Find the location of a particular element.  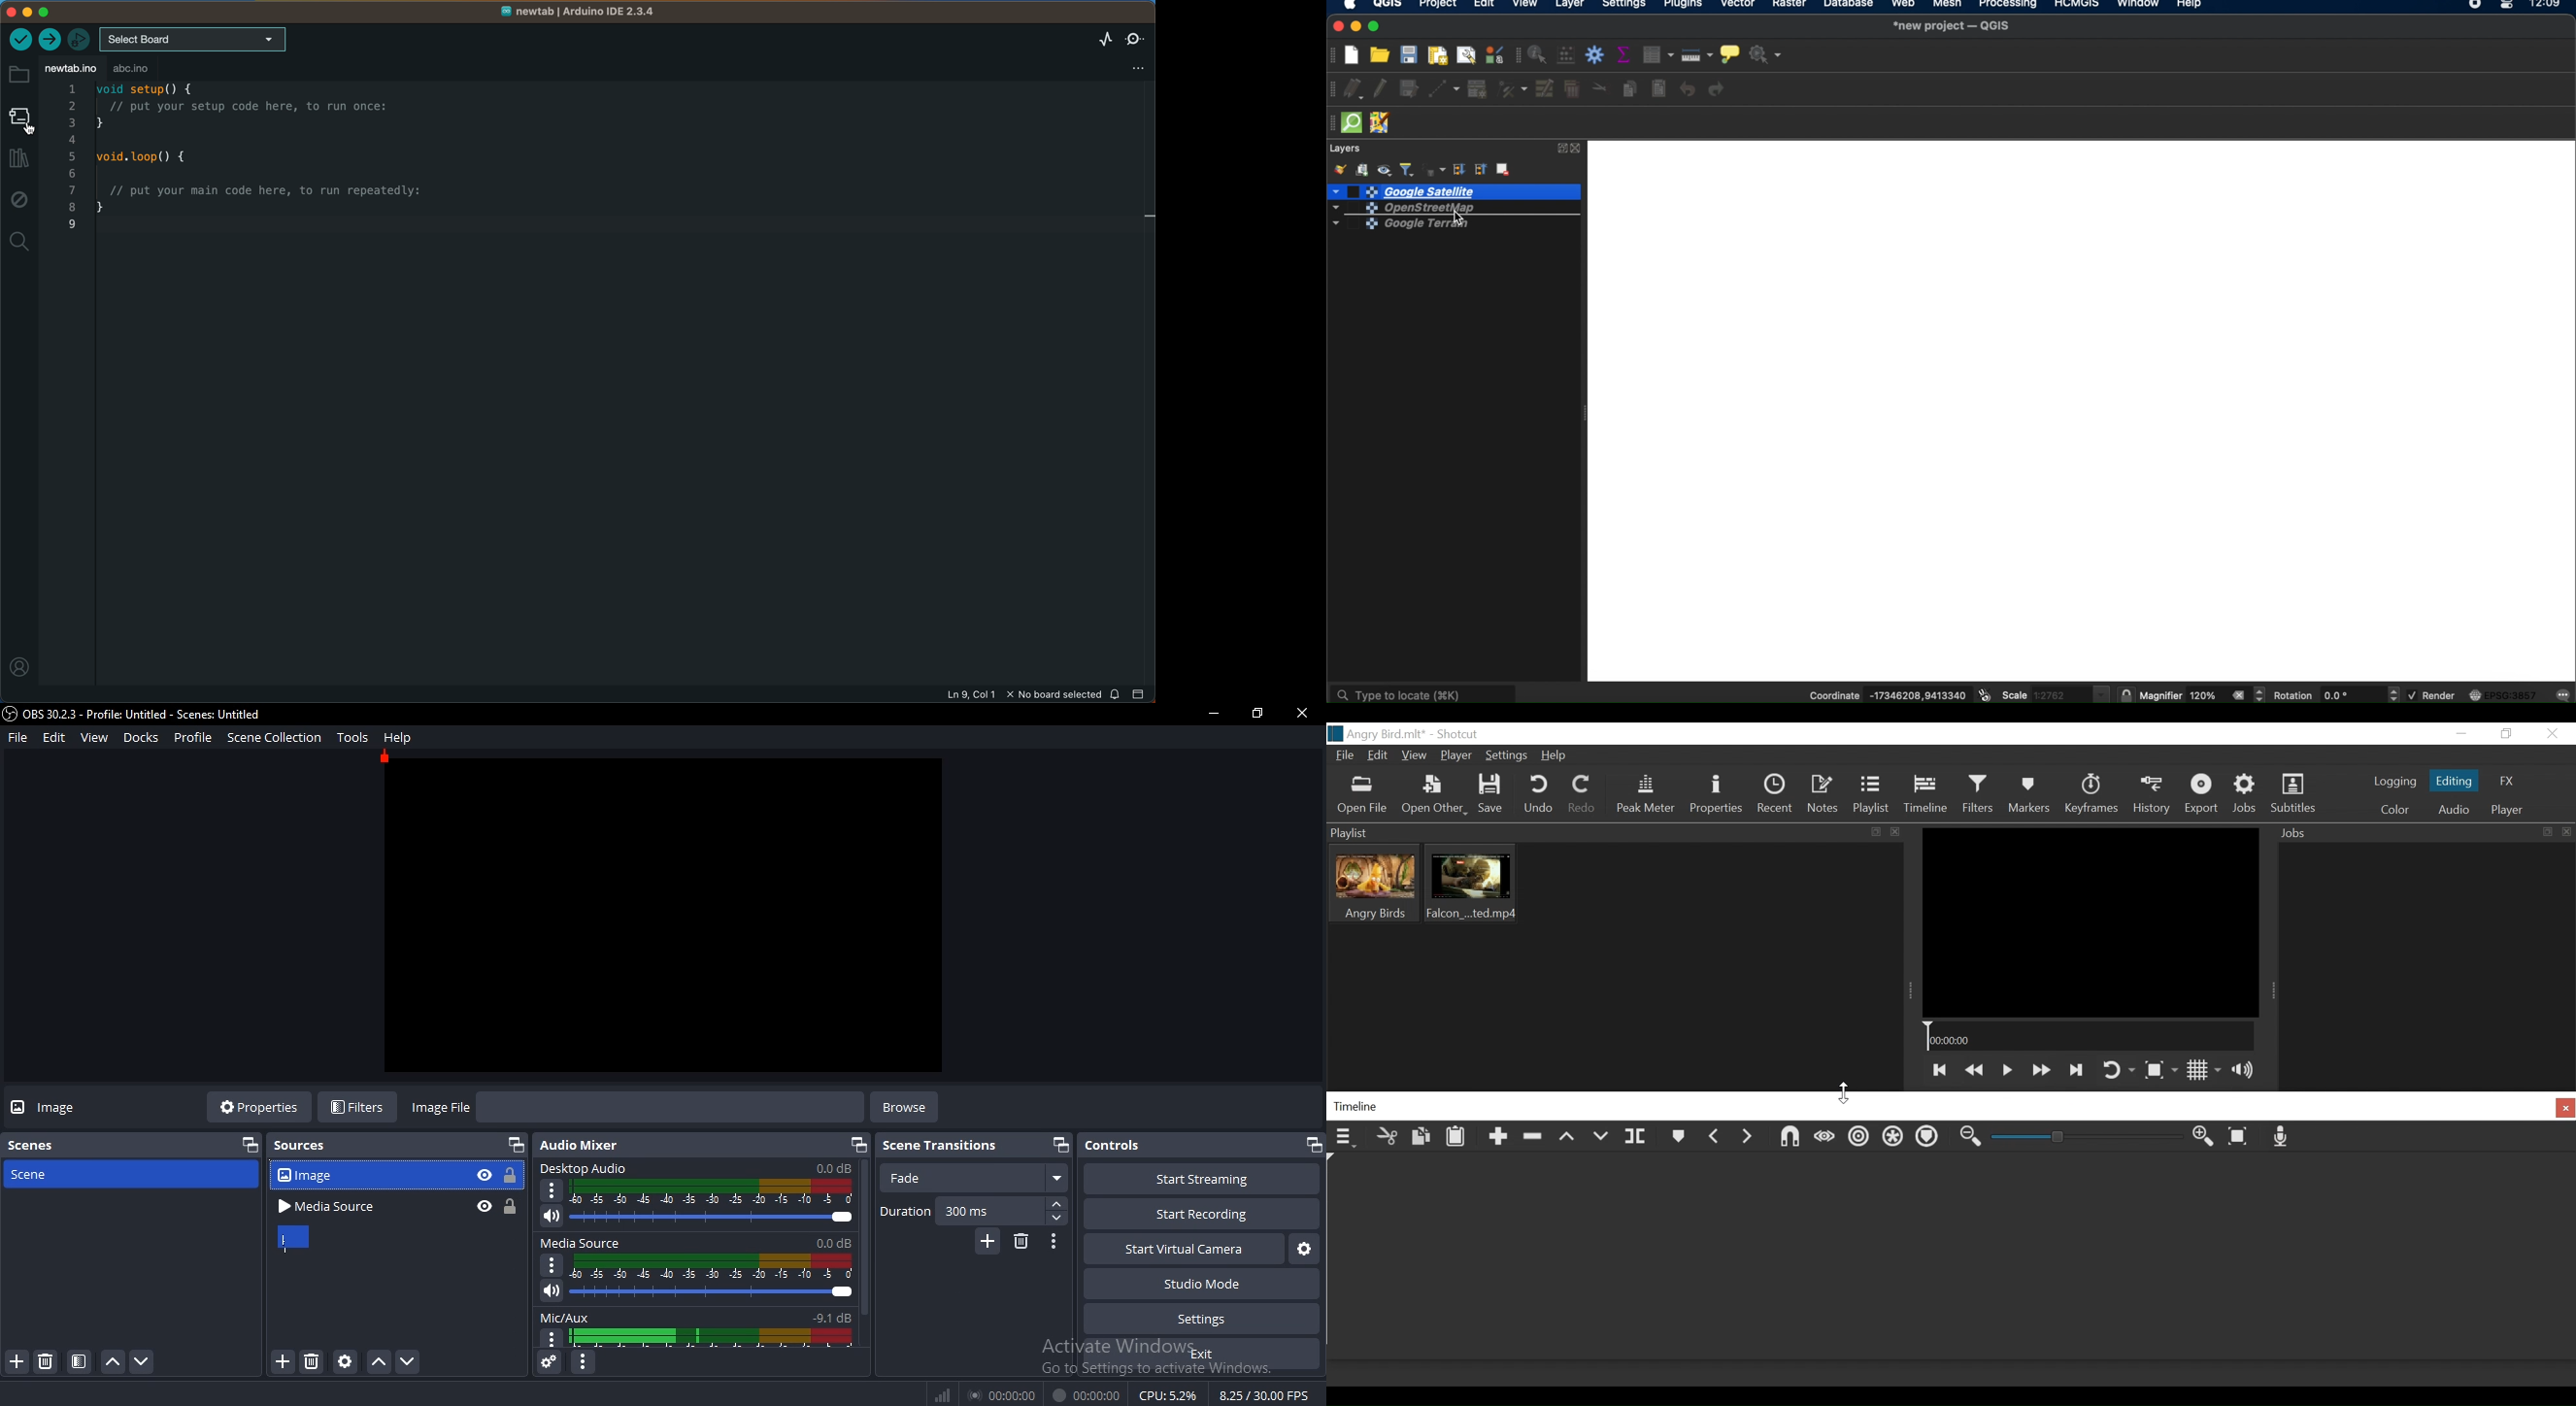

web is located at coordinates (1904, 5).